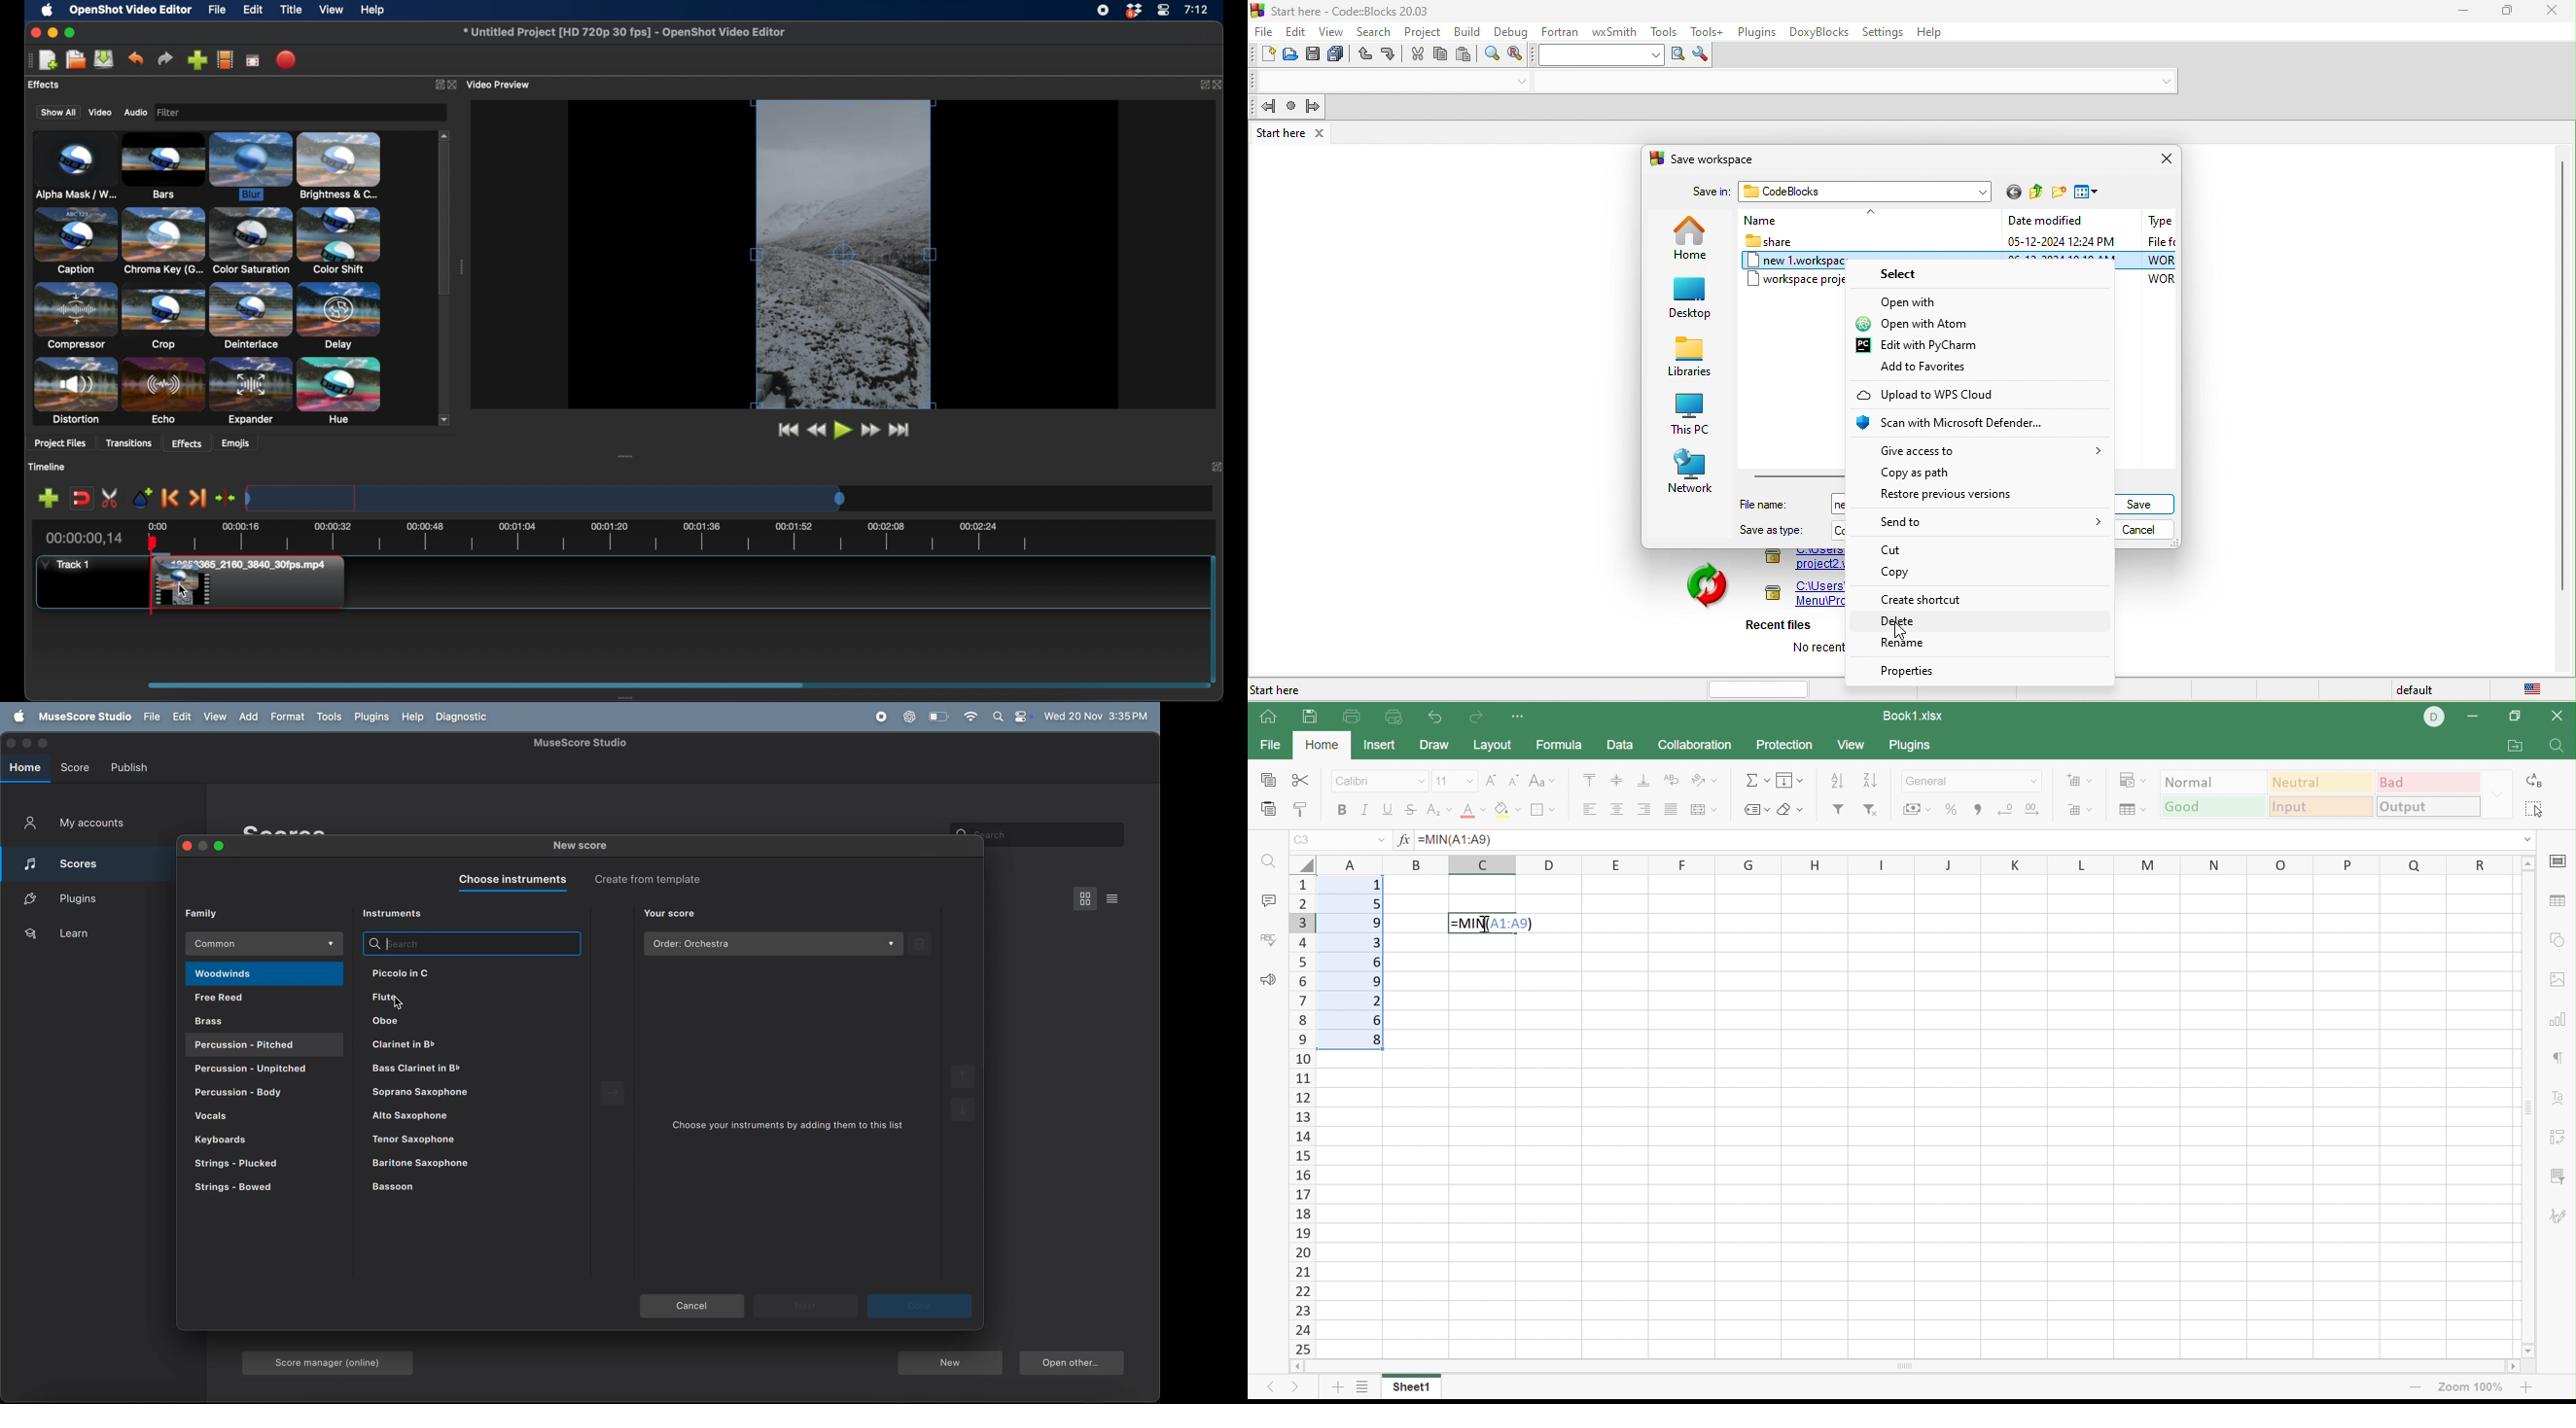 This screenshot has width=2576, height=1428. Describe the element at coordinates (2559, 983) in the screenshot. I see `Image settings` at that location.